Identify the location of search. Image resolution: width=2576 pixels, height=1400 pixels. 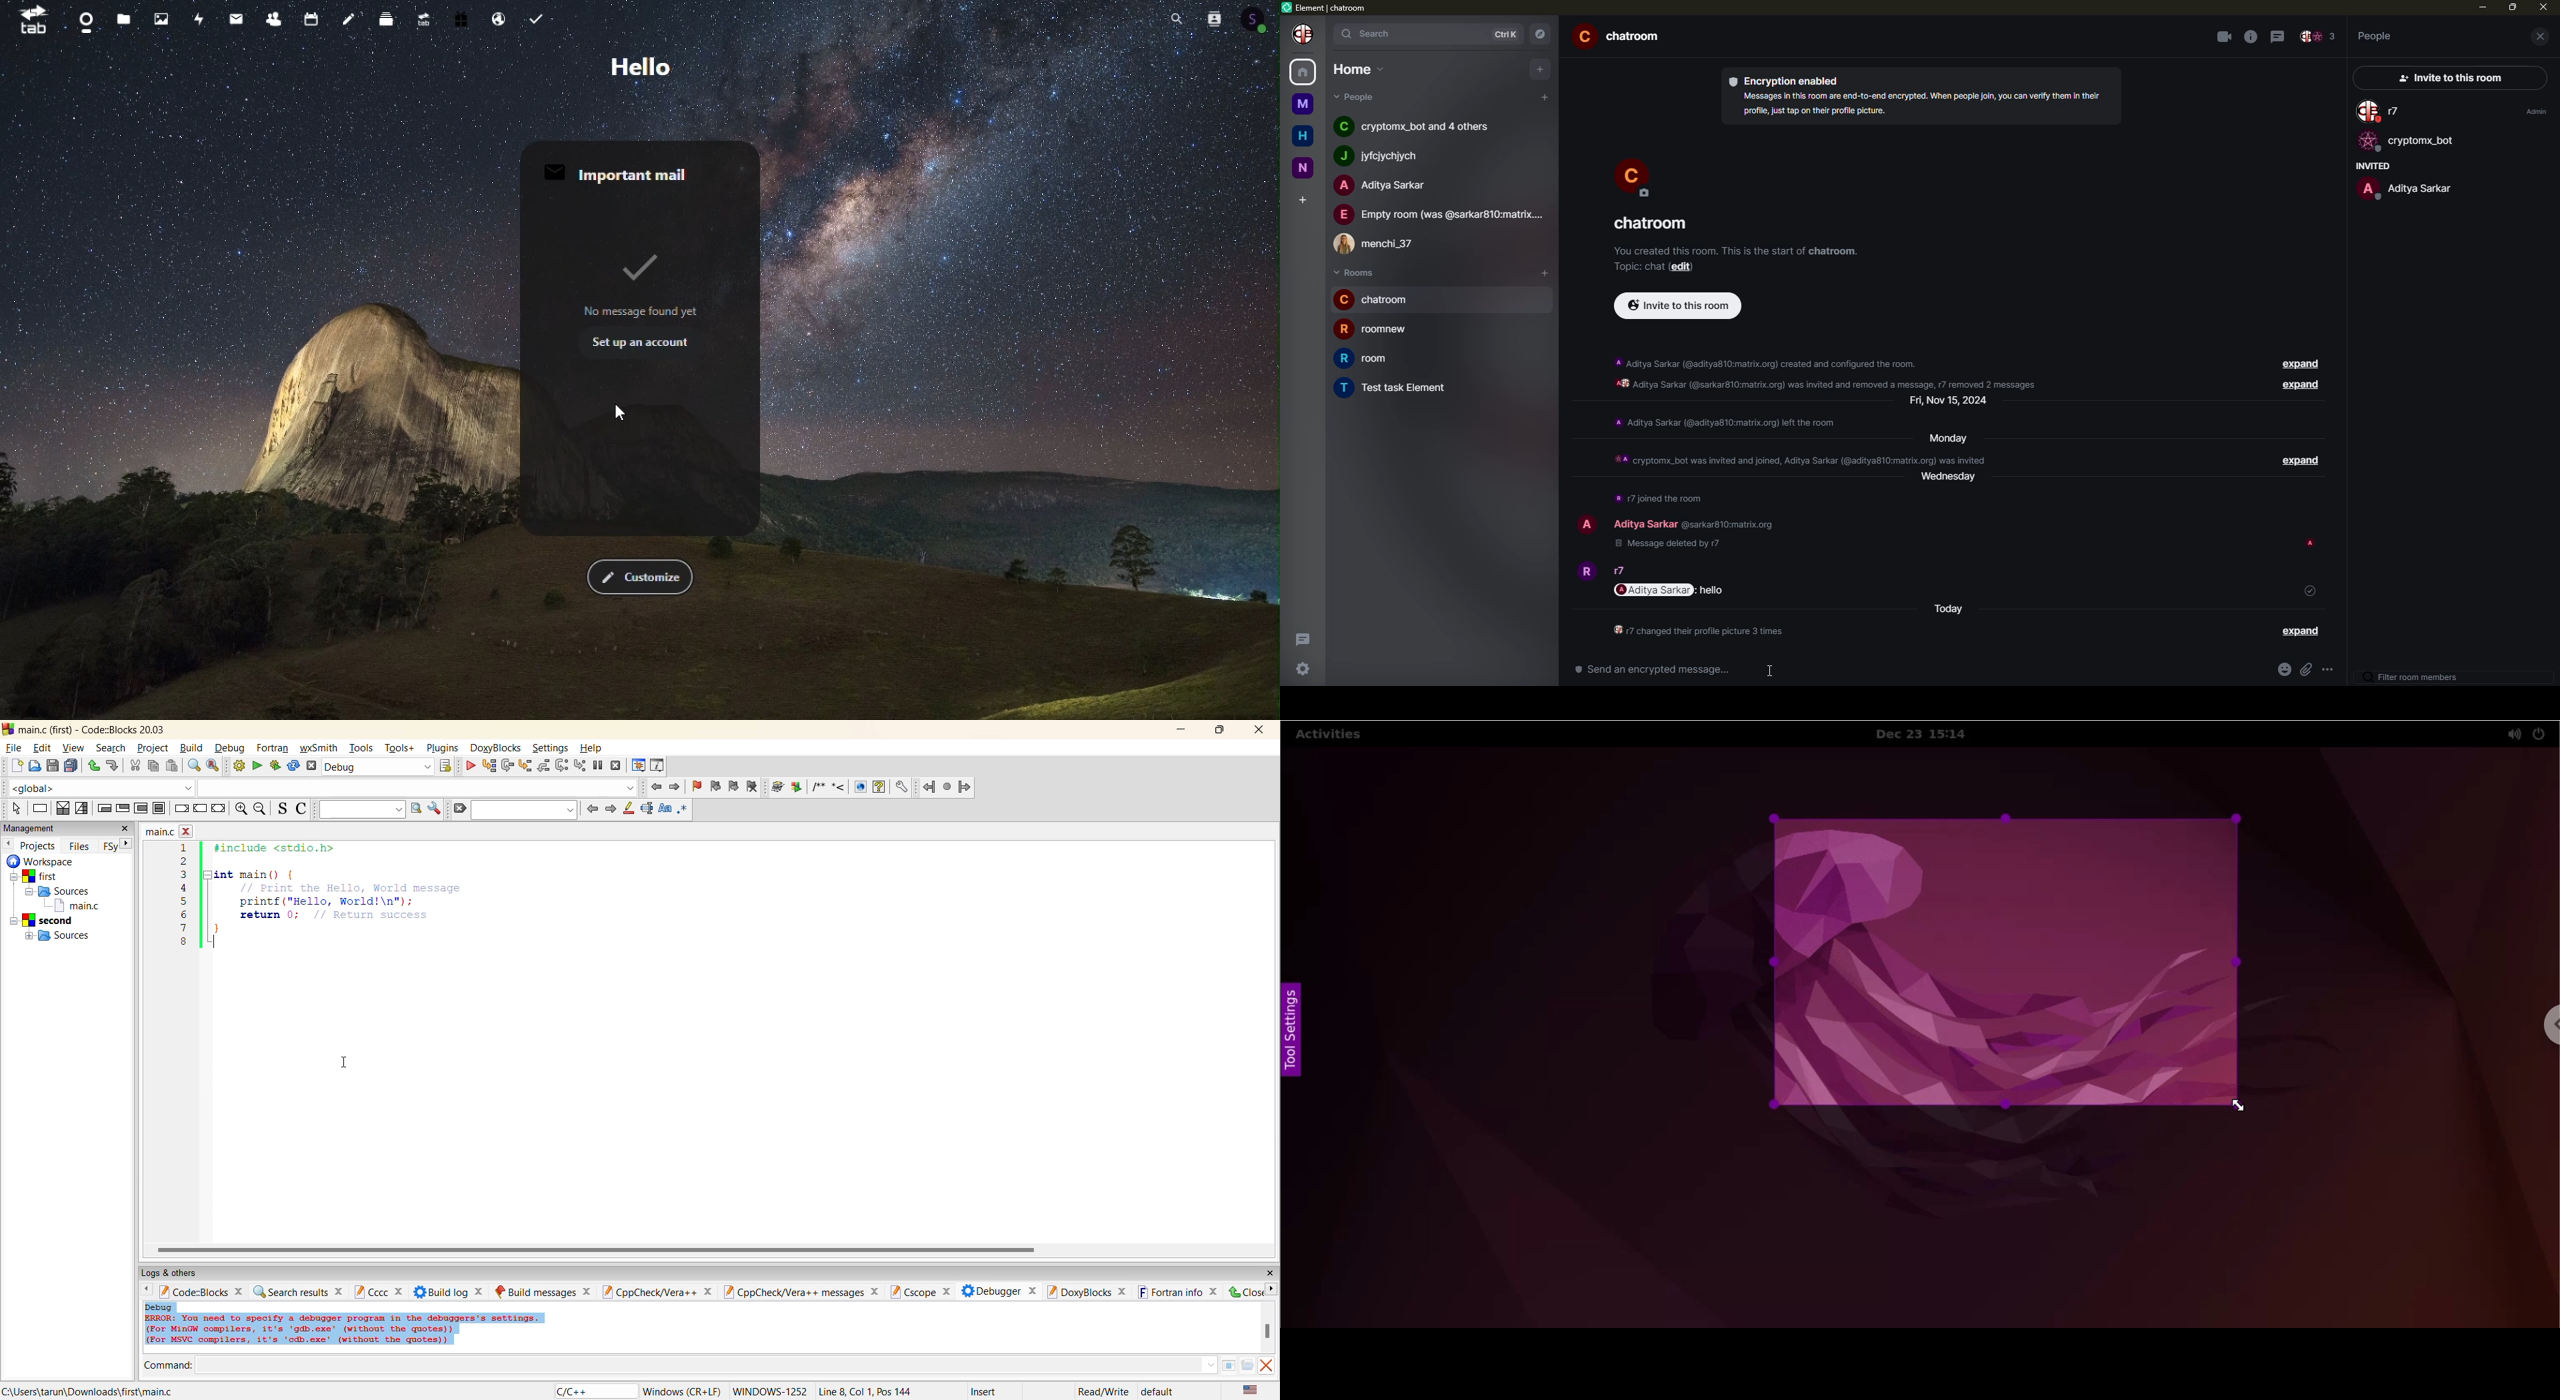
(1373, 33).